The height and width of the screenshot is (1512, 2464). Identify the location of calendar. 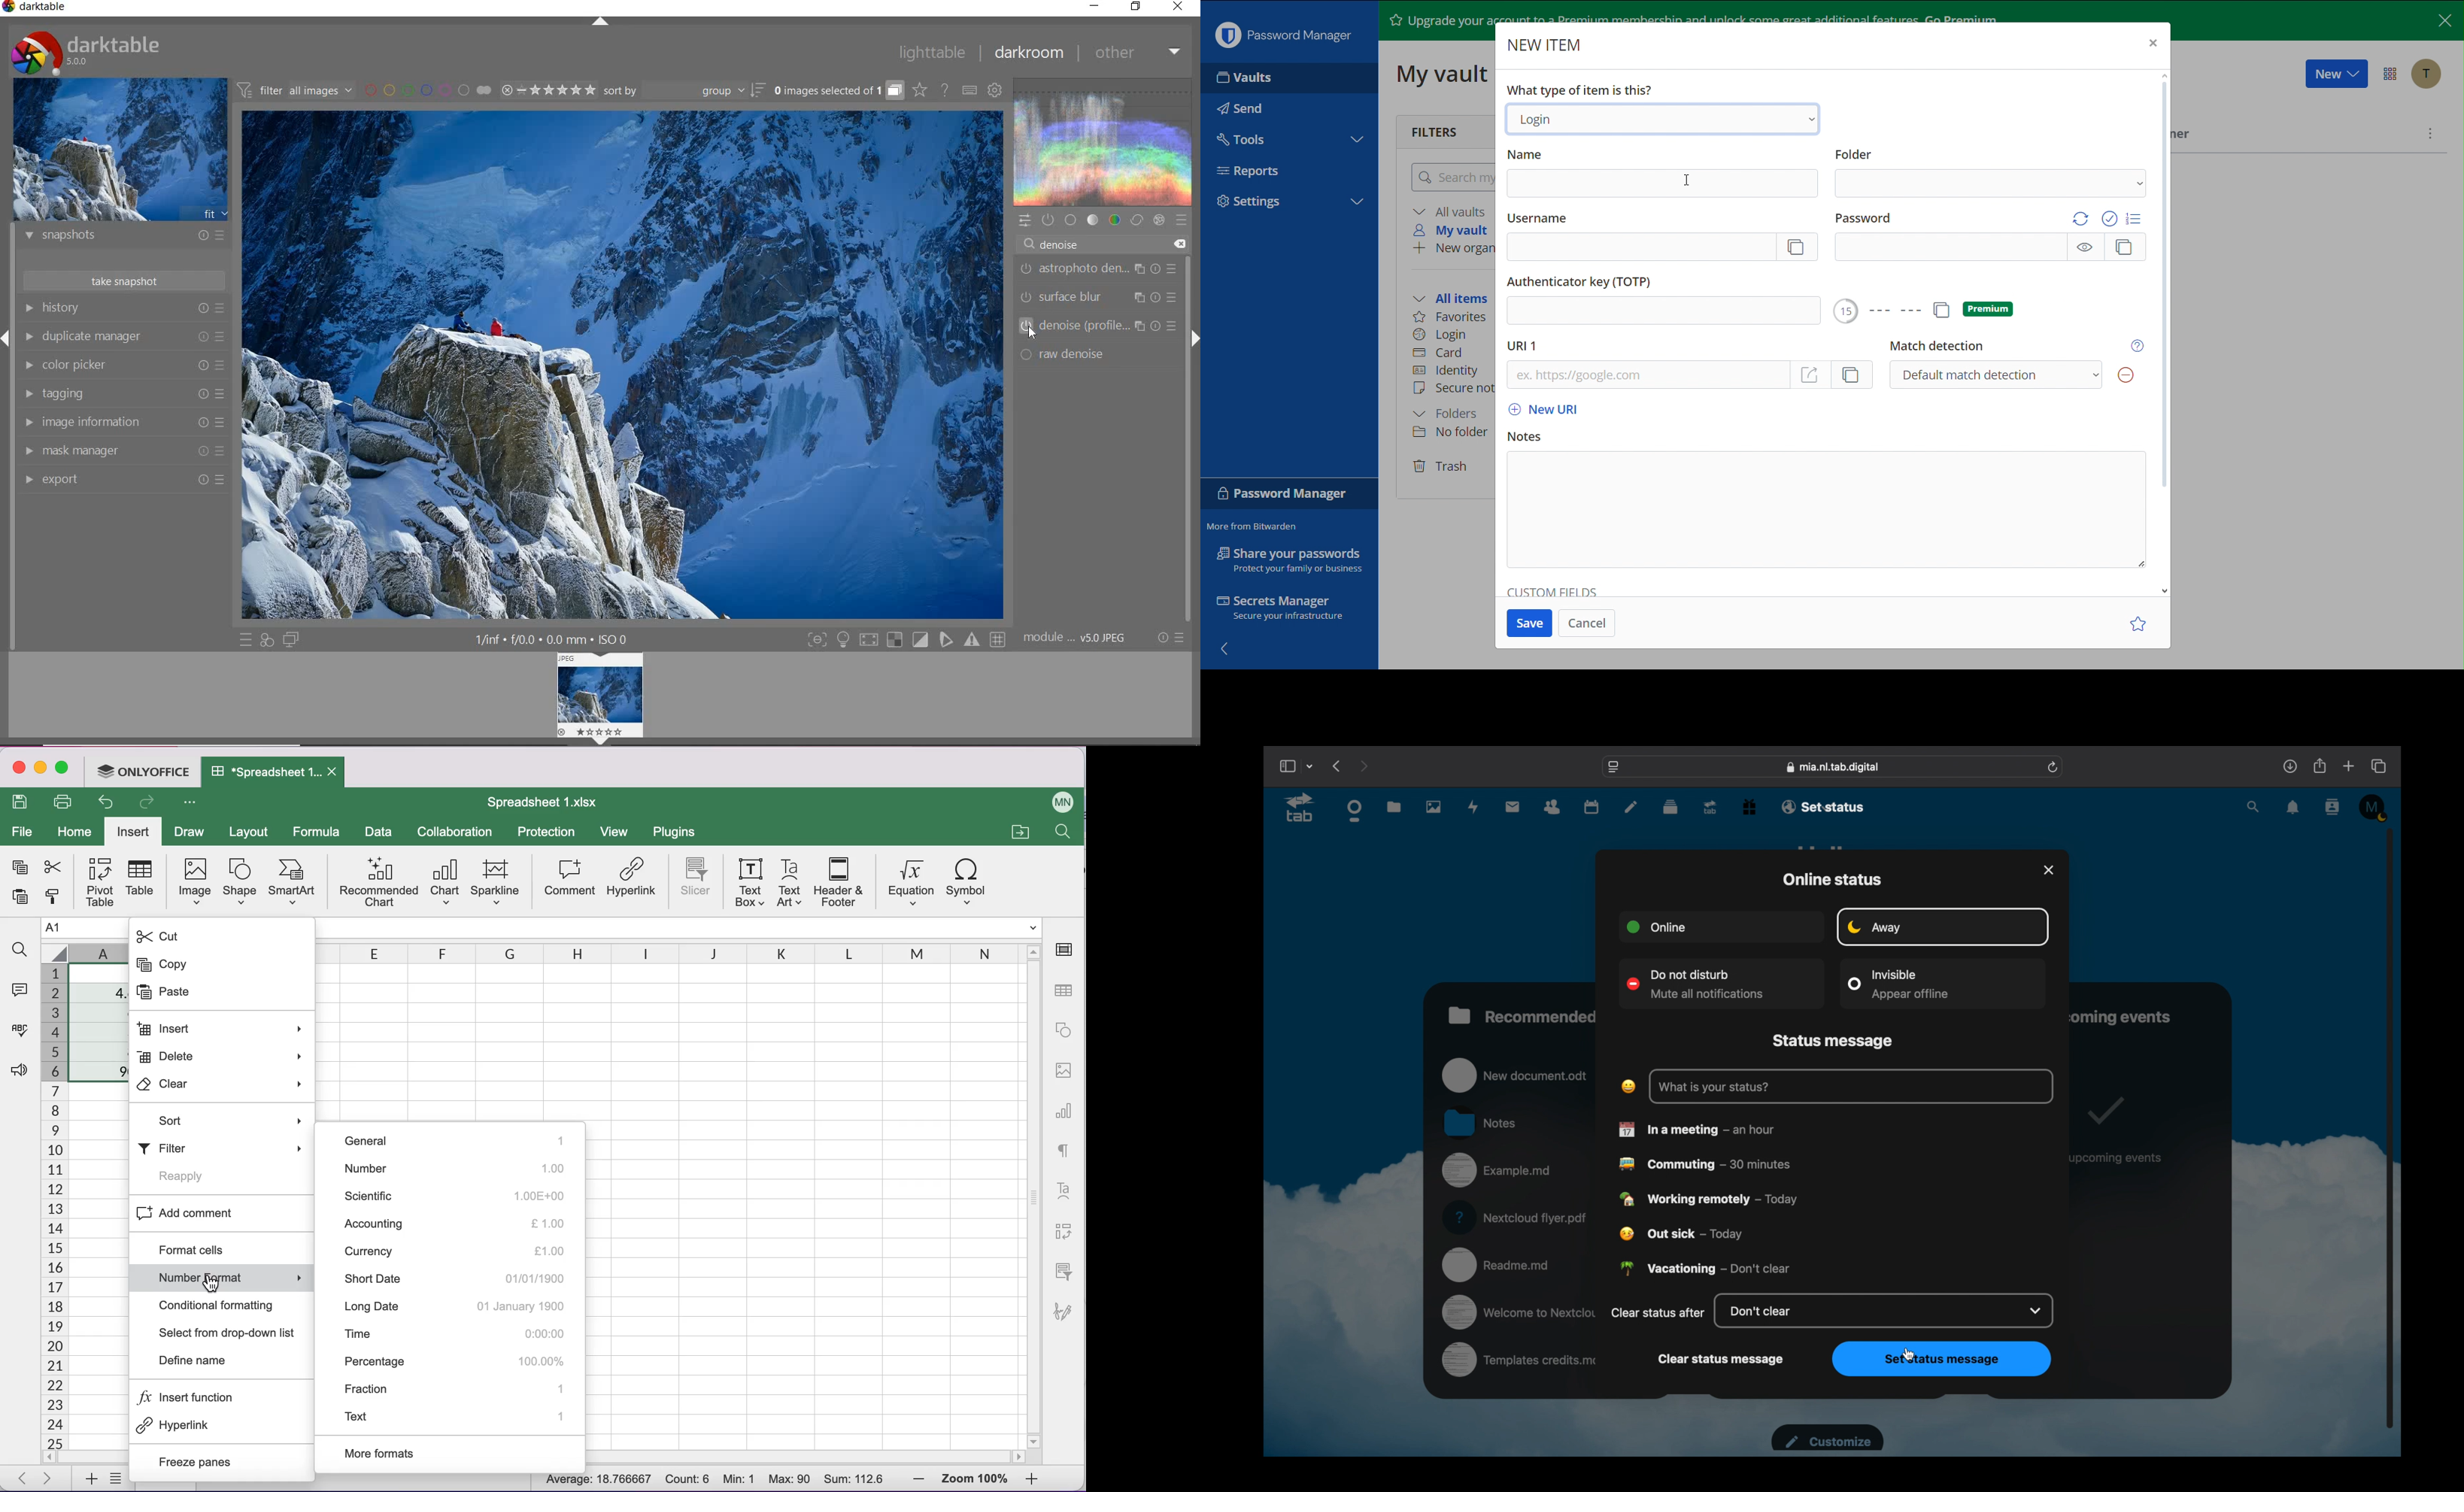
(1591, 806).